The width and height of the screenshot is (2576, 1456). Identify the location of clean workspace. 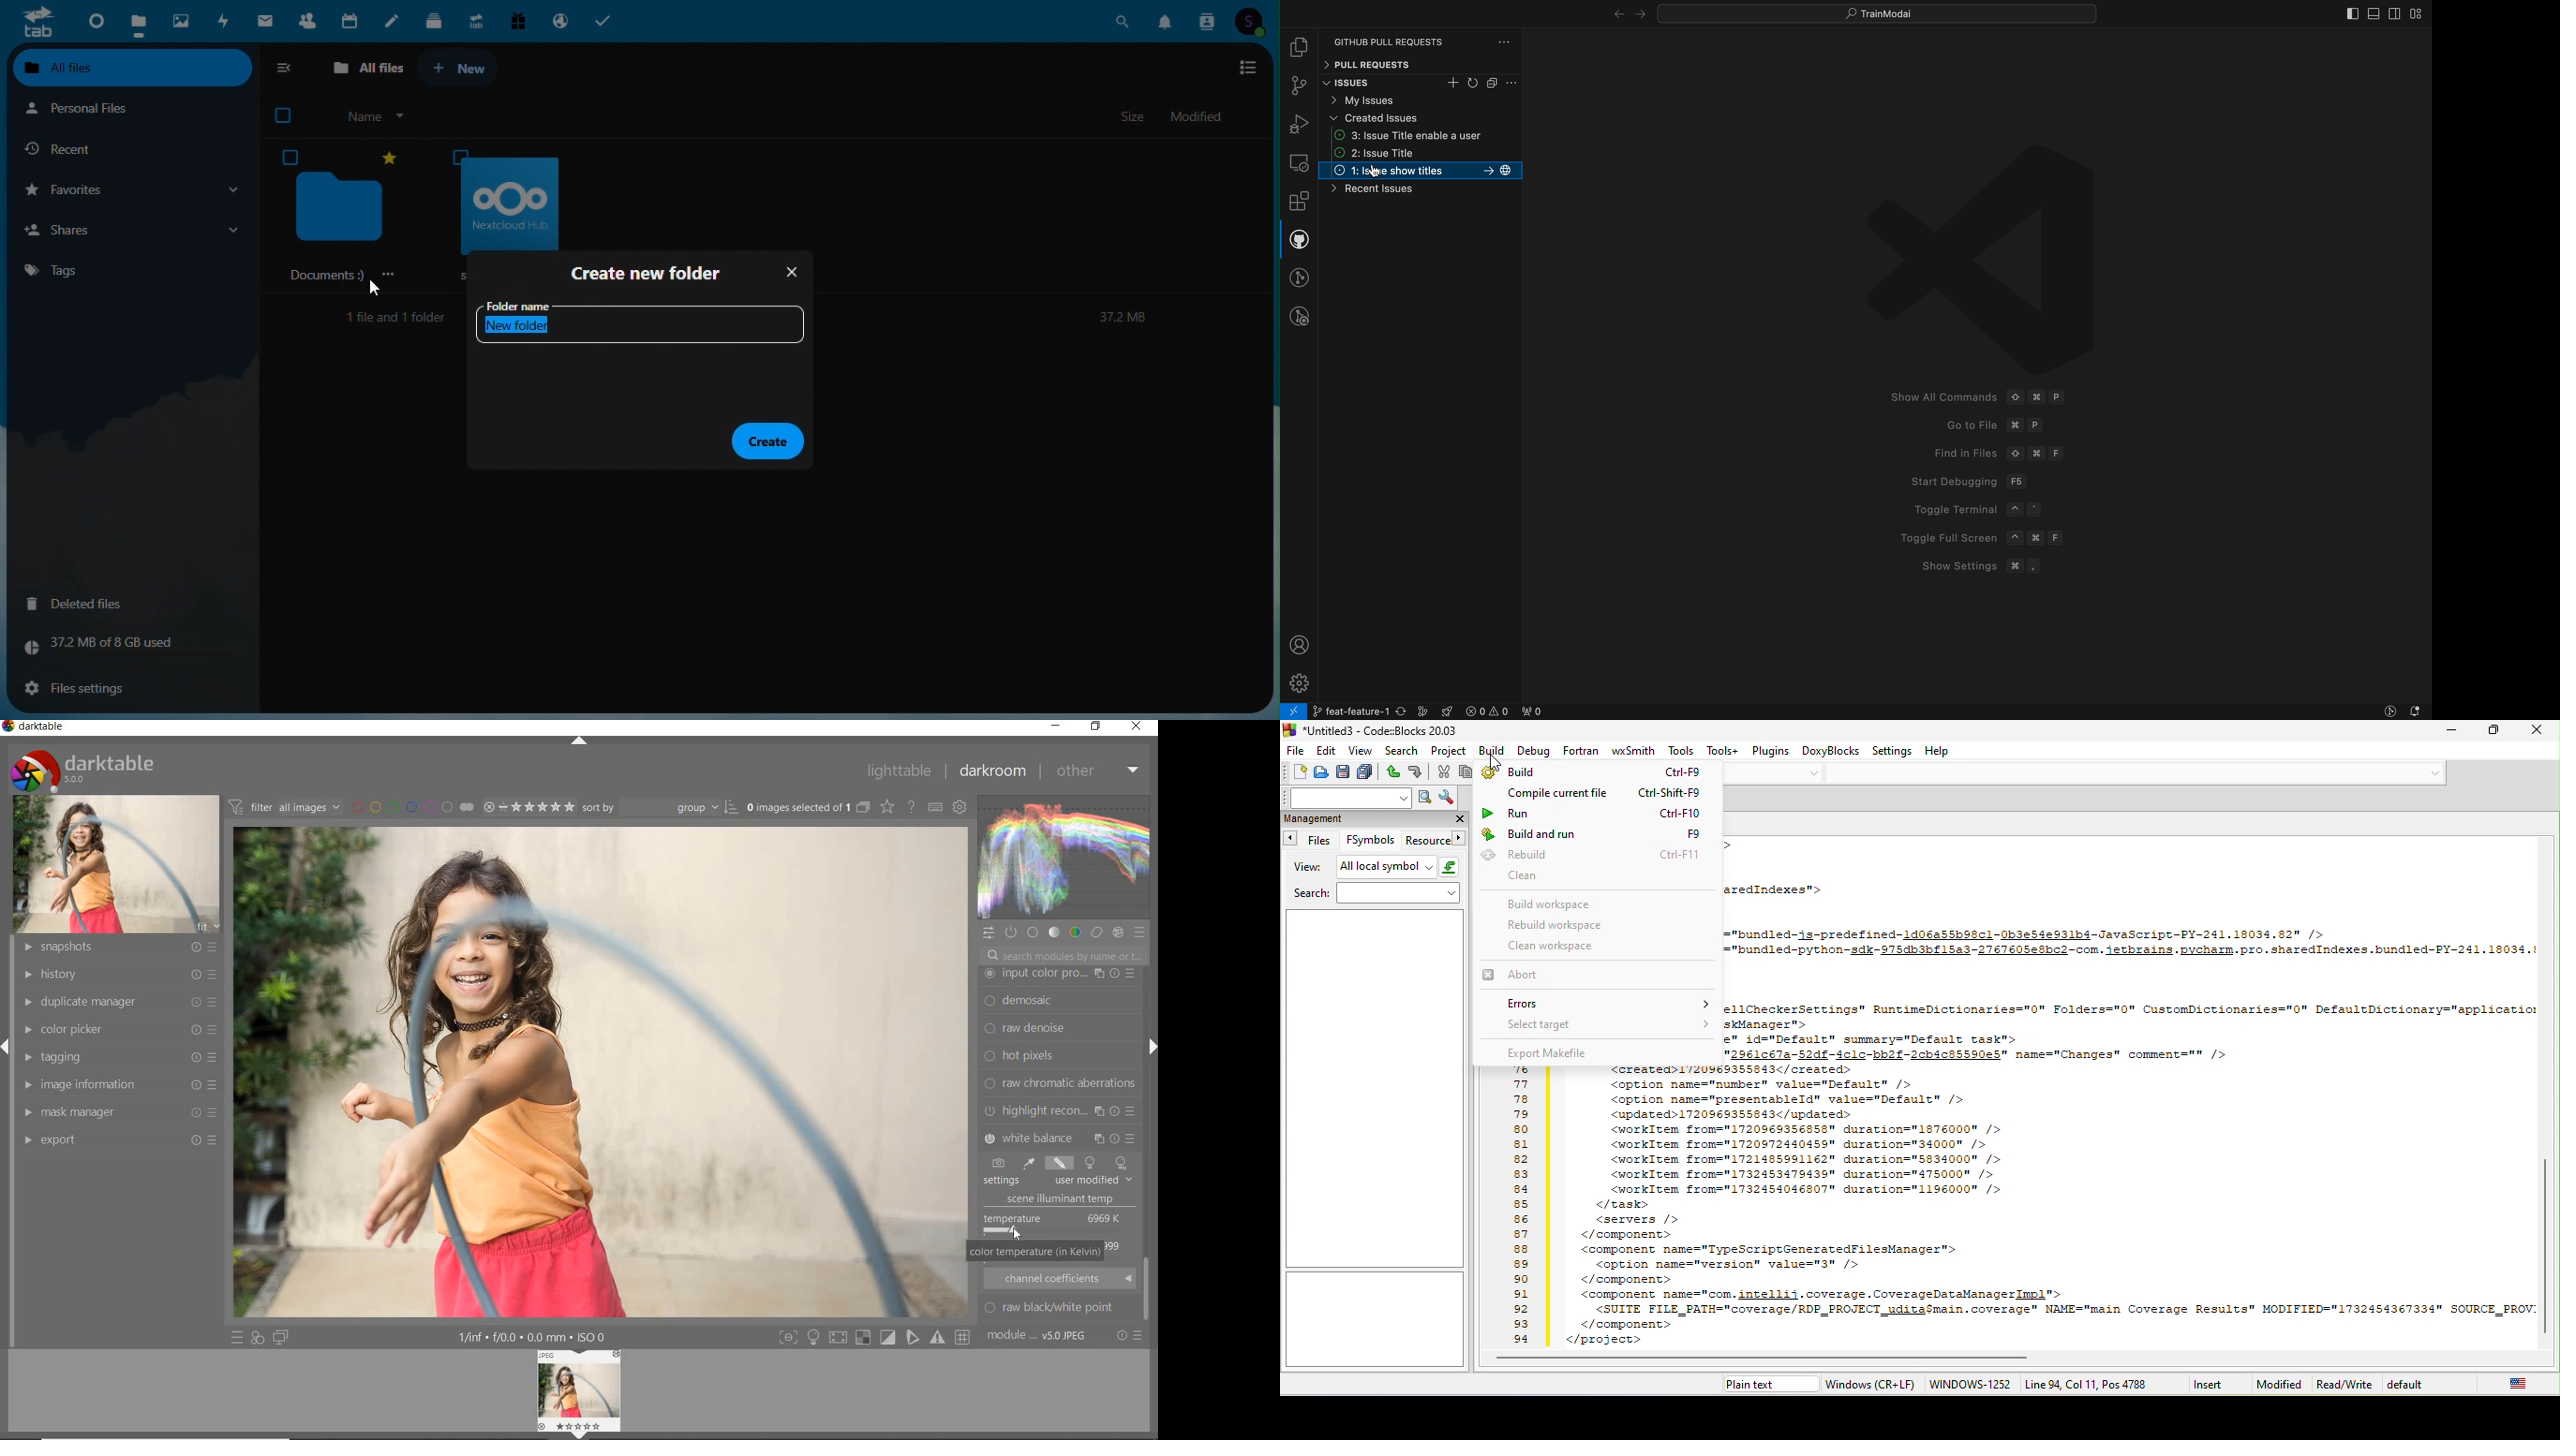
(1573, 947).